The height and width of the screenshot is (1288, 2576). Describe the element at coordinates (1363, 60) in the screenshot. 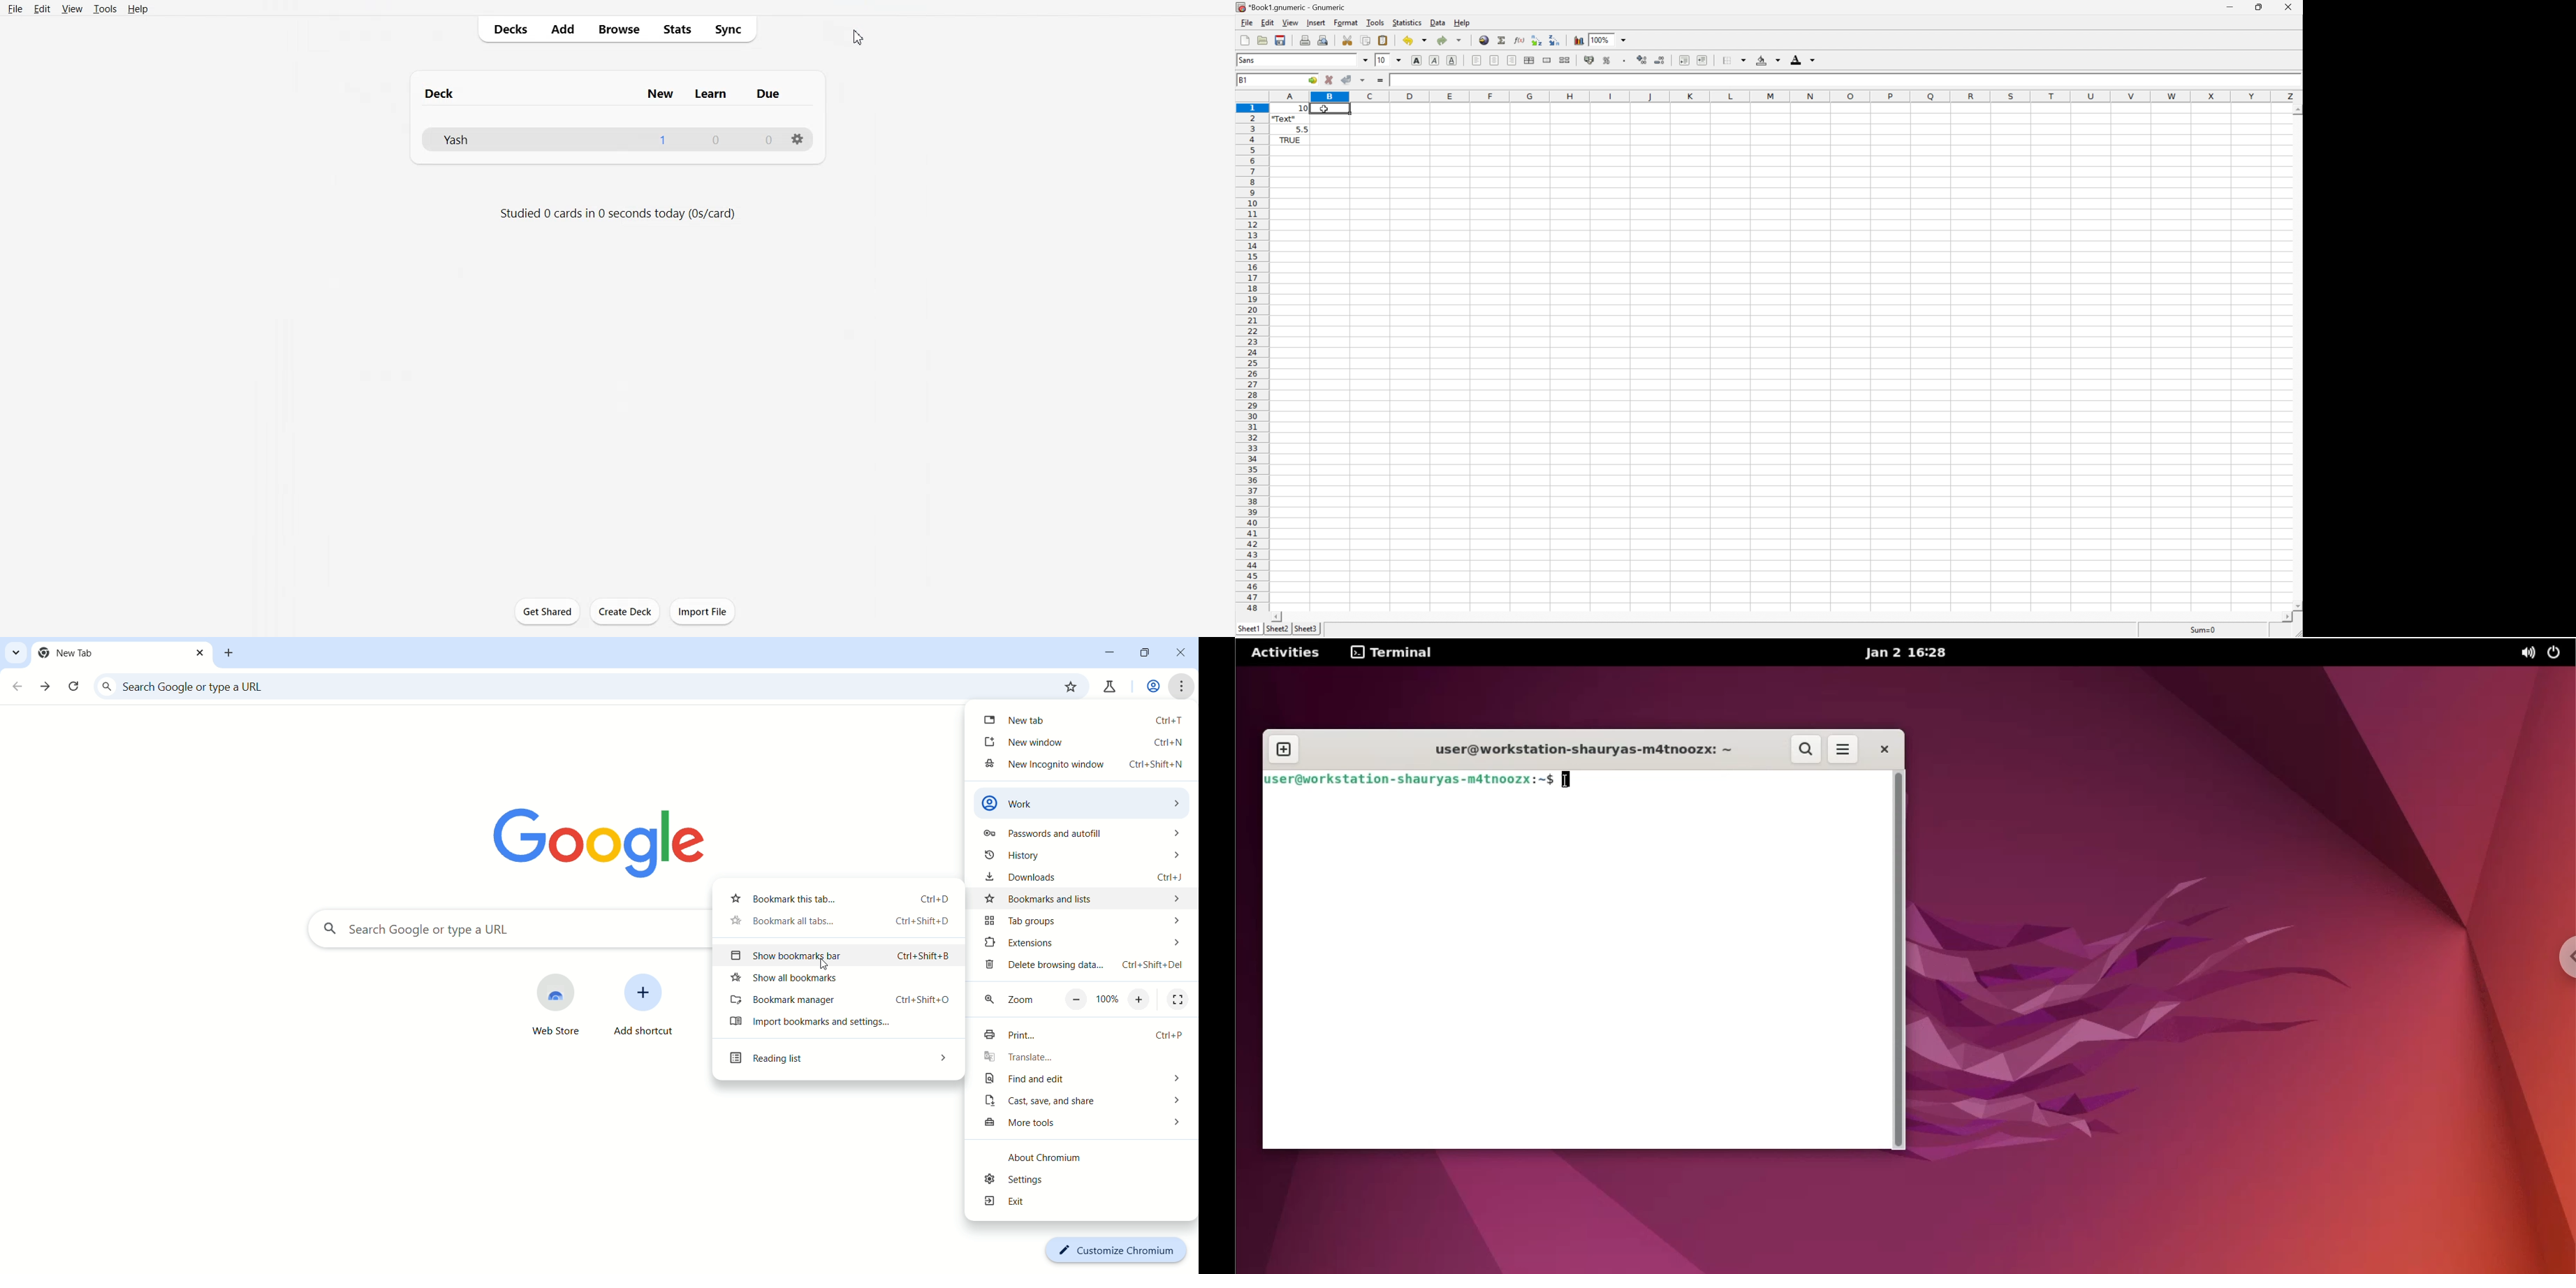

I see `Drop Down` at that location.